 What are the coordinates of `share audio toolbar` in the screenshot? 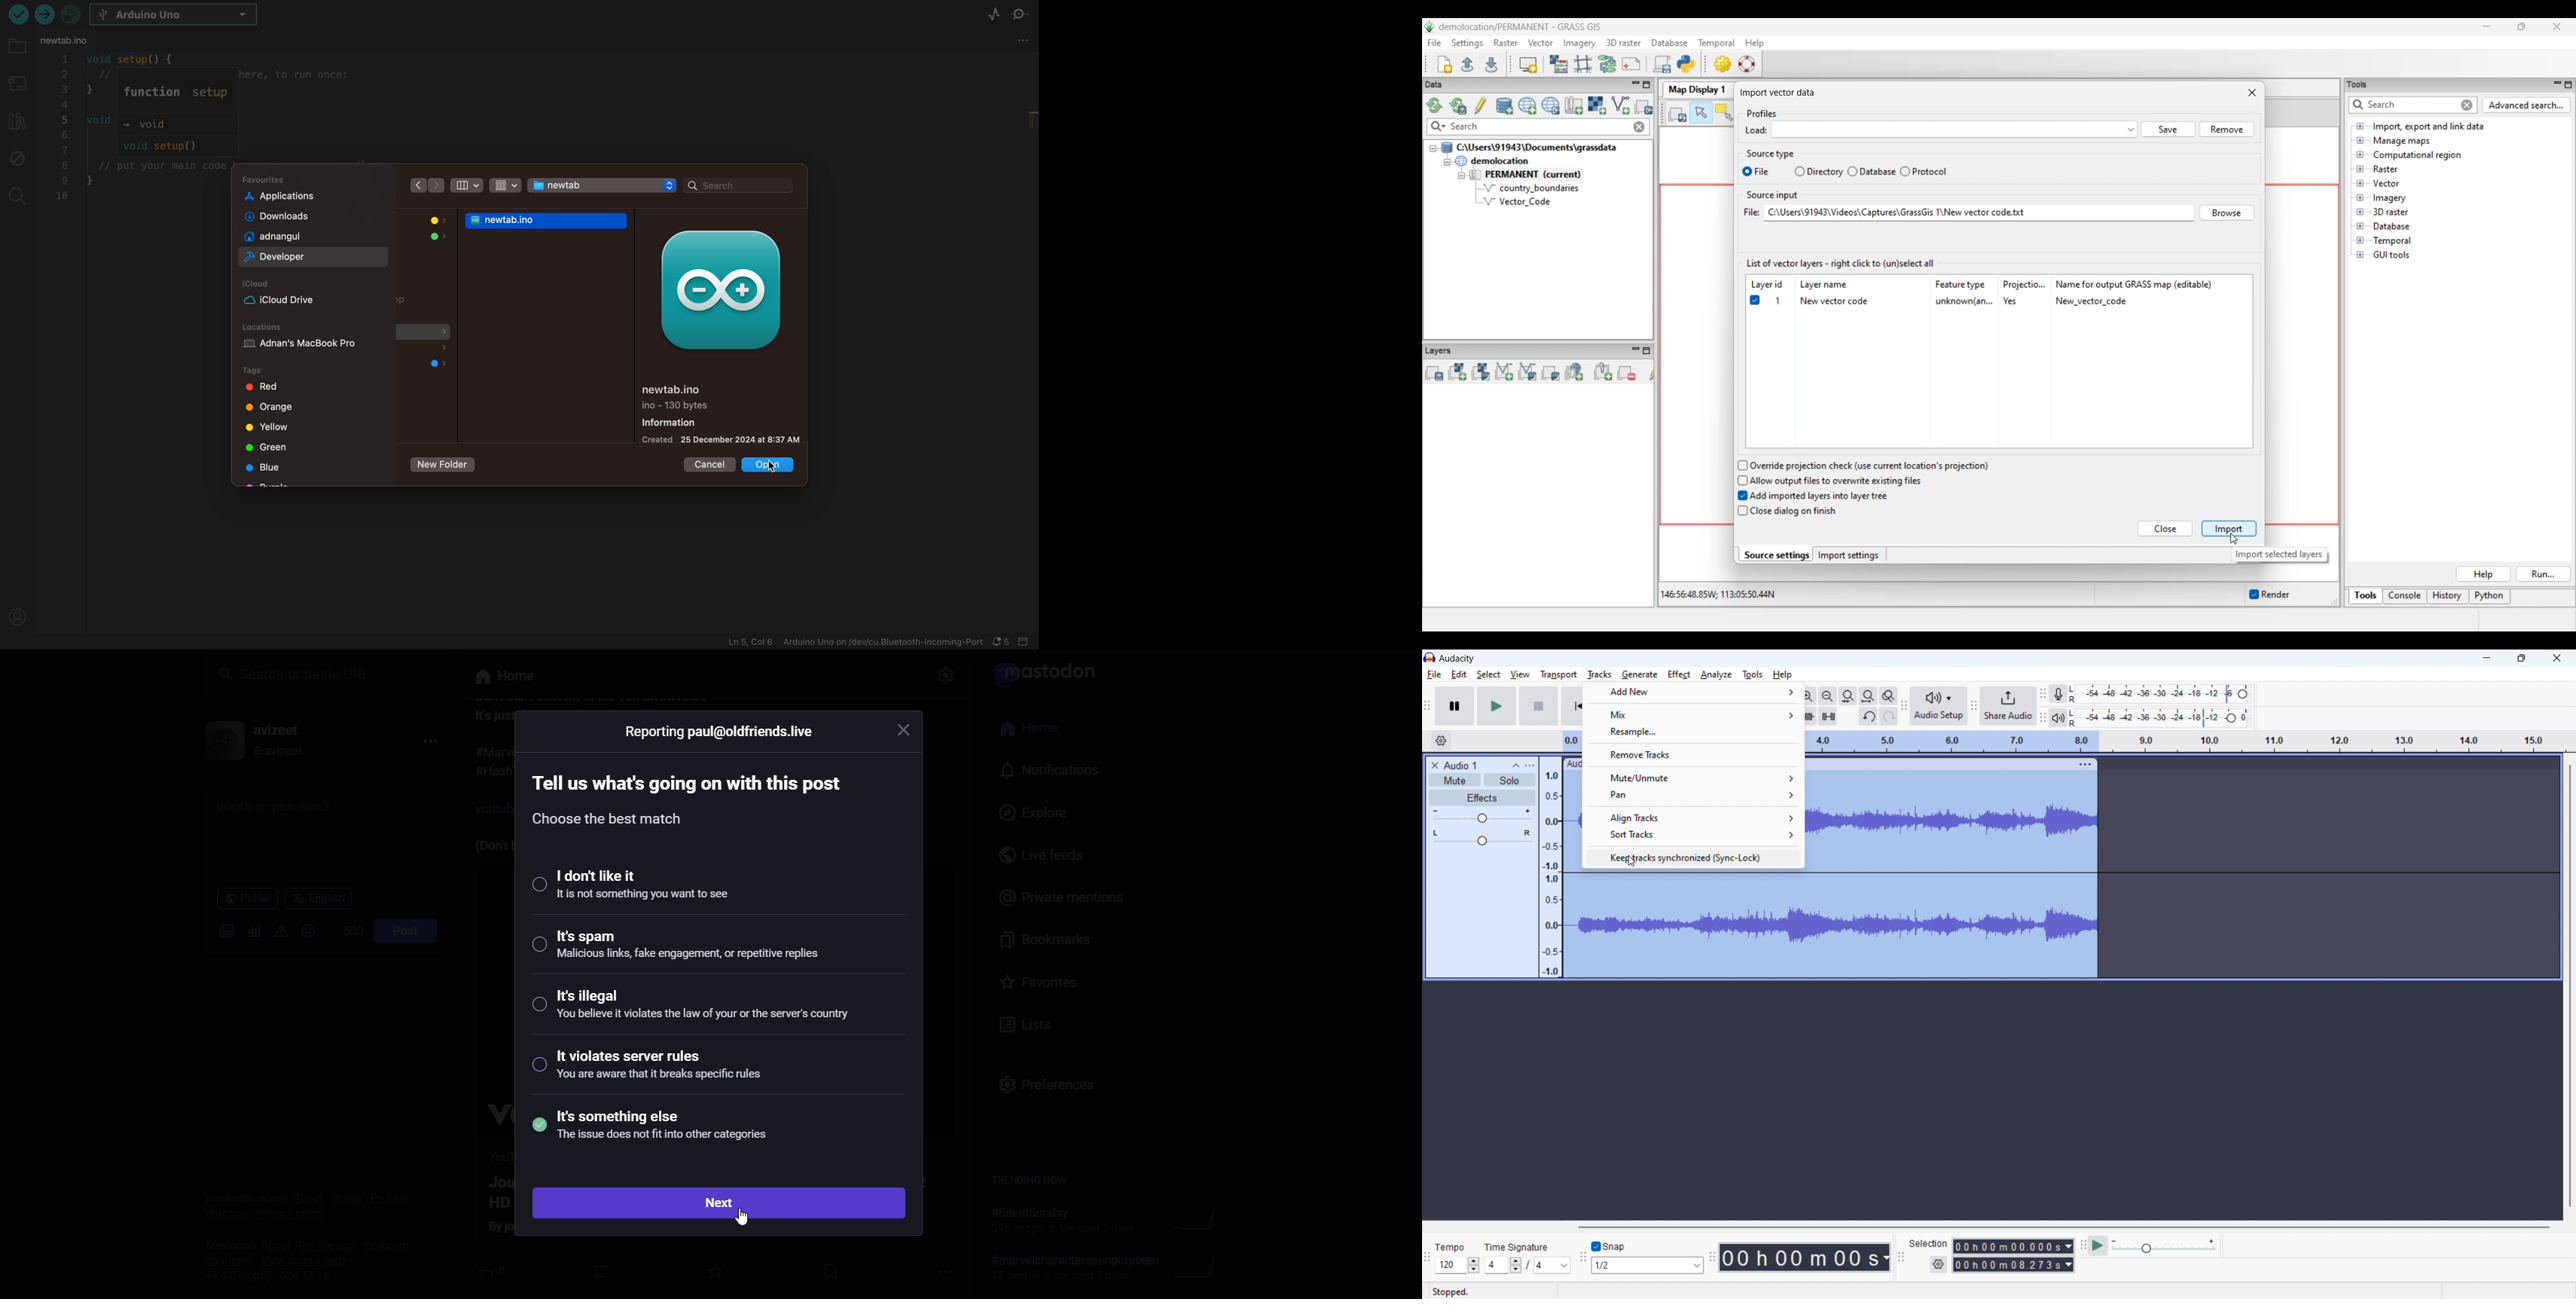 It's located at (1974, 706).